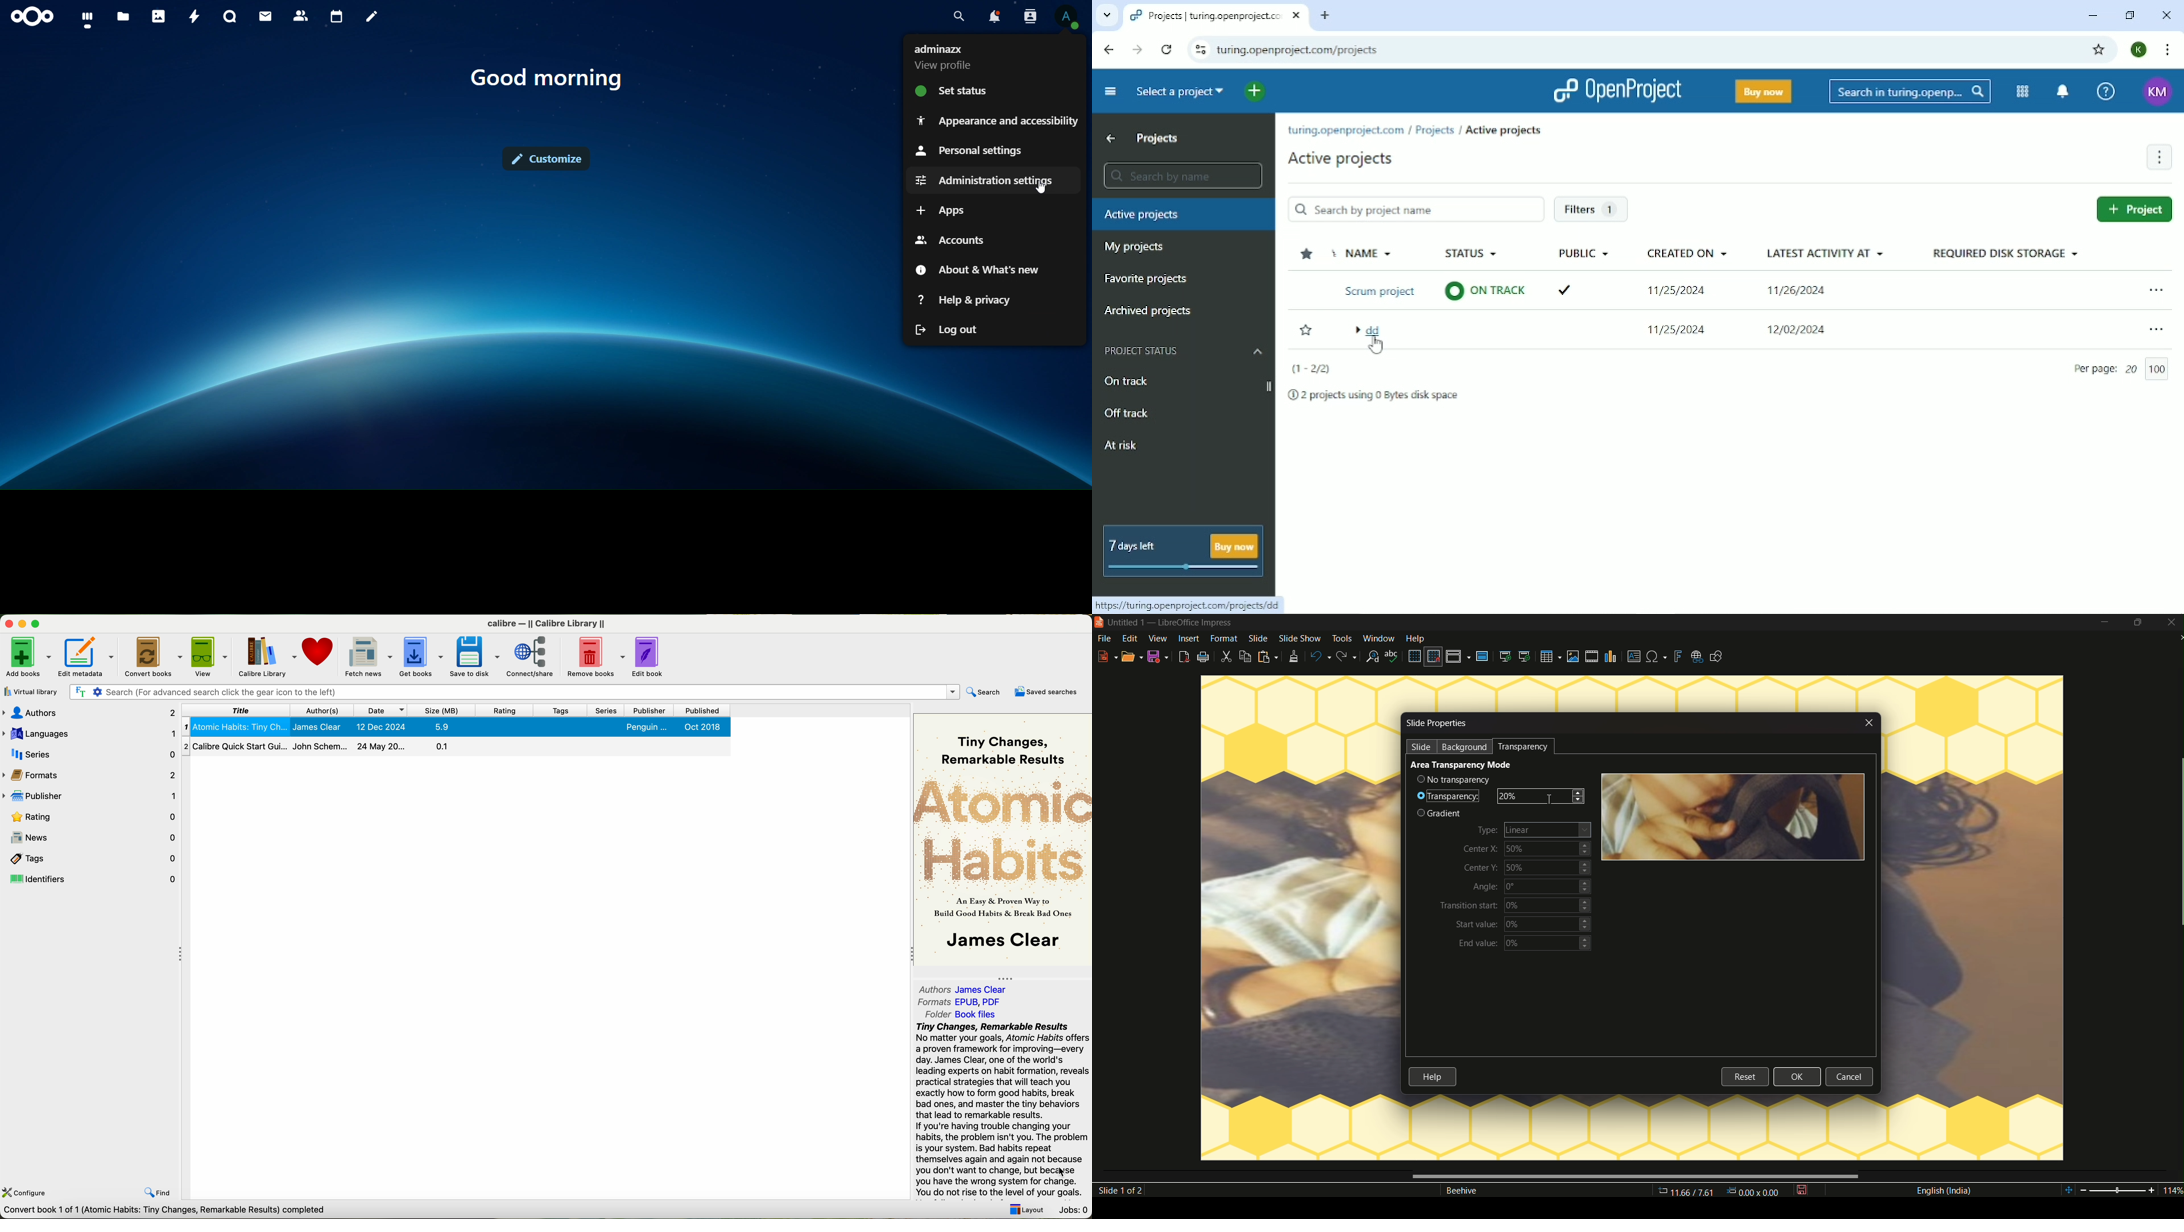 This screenshot has width=2184, height=1232. Describe the element at coordinates (1380, 638) in the screenshot. I see `window` at that location.